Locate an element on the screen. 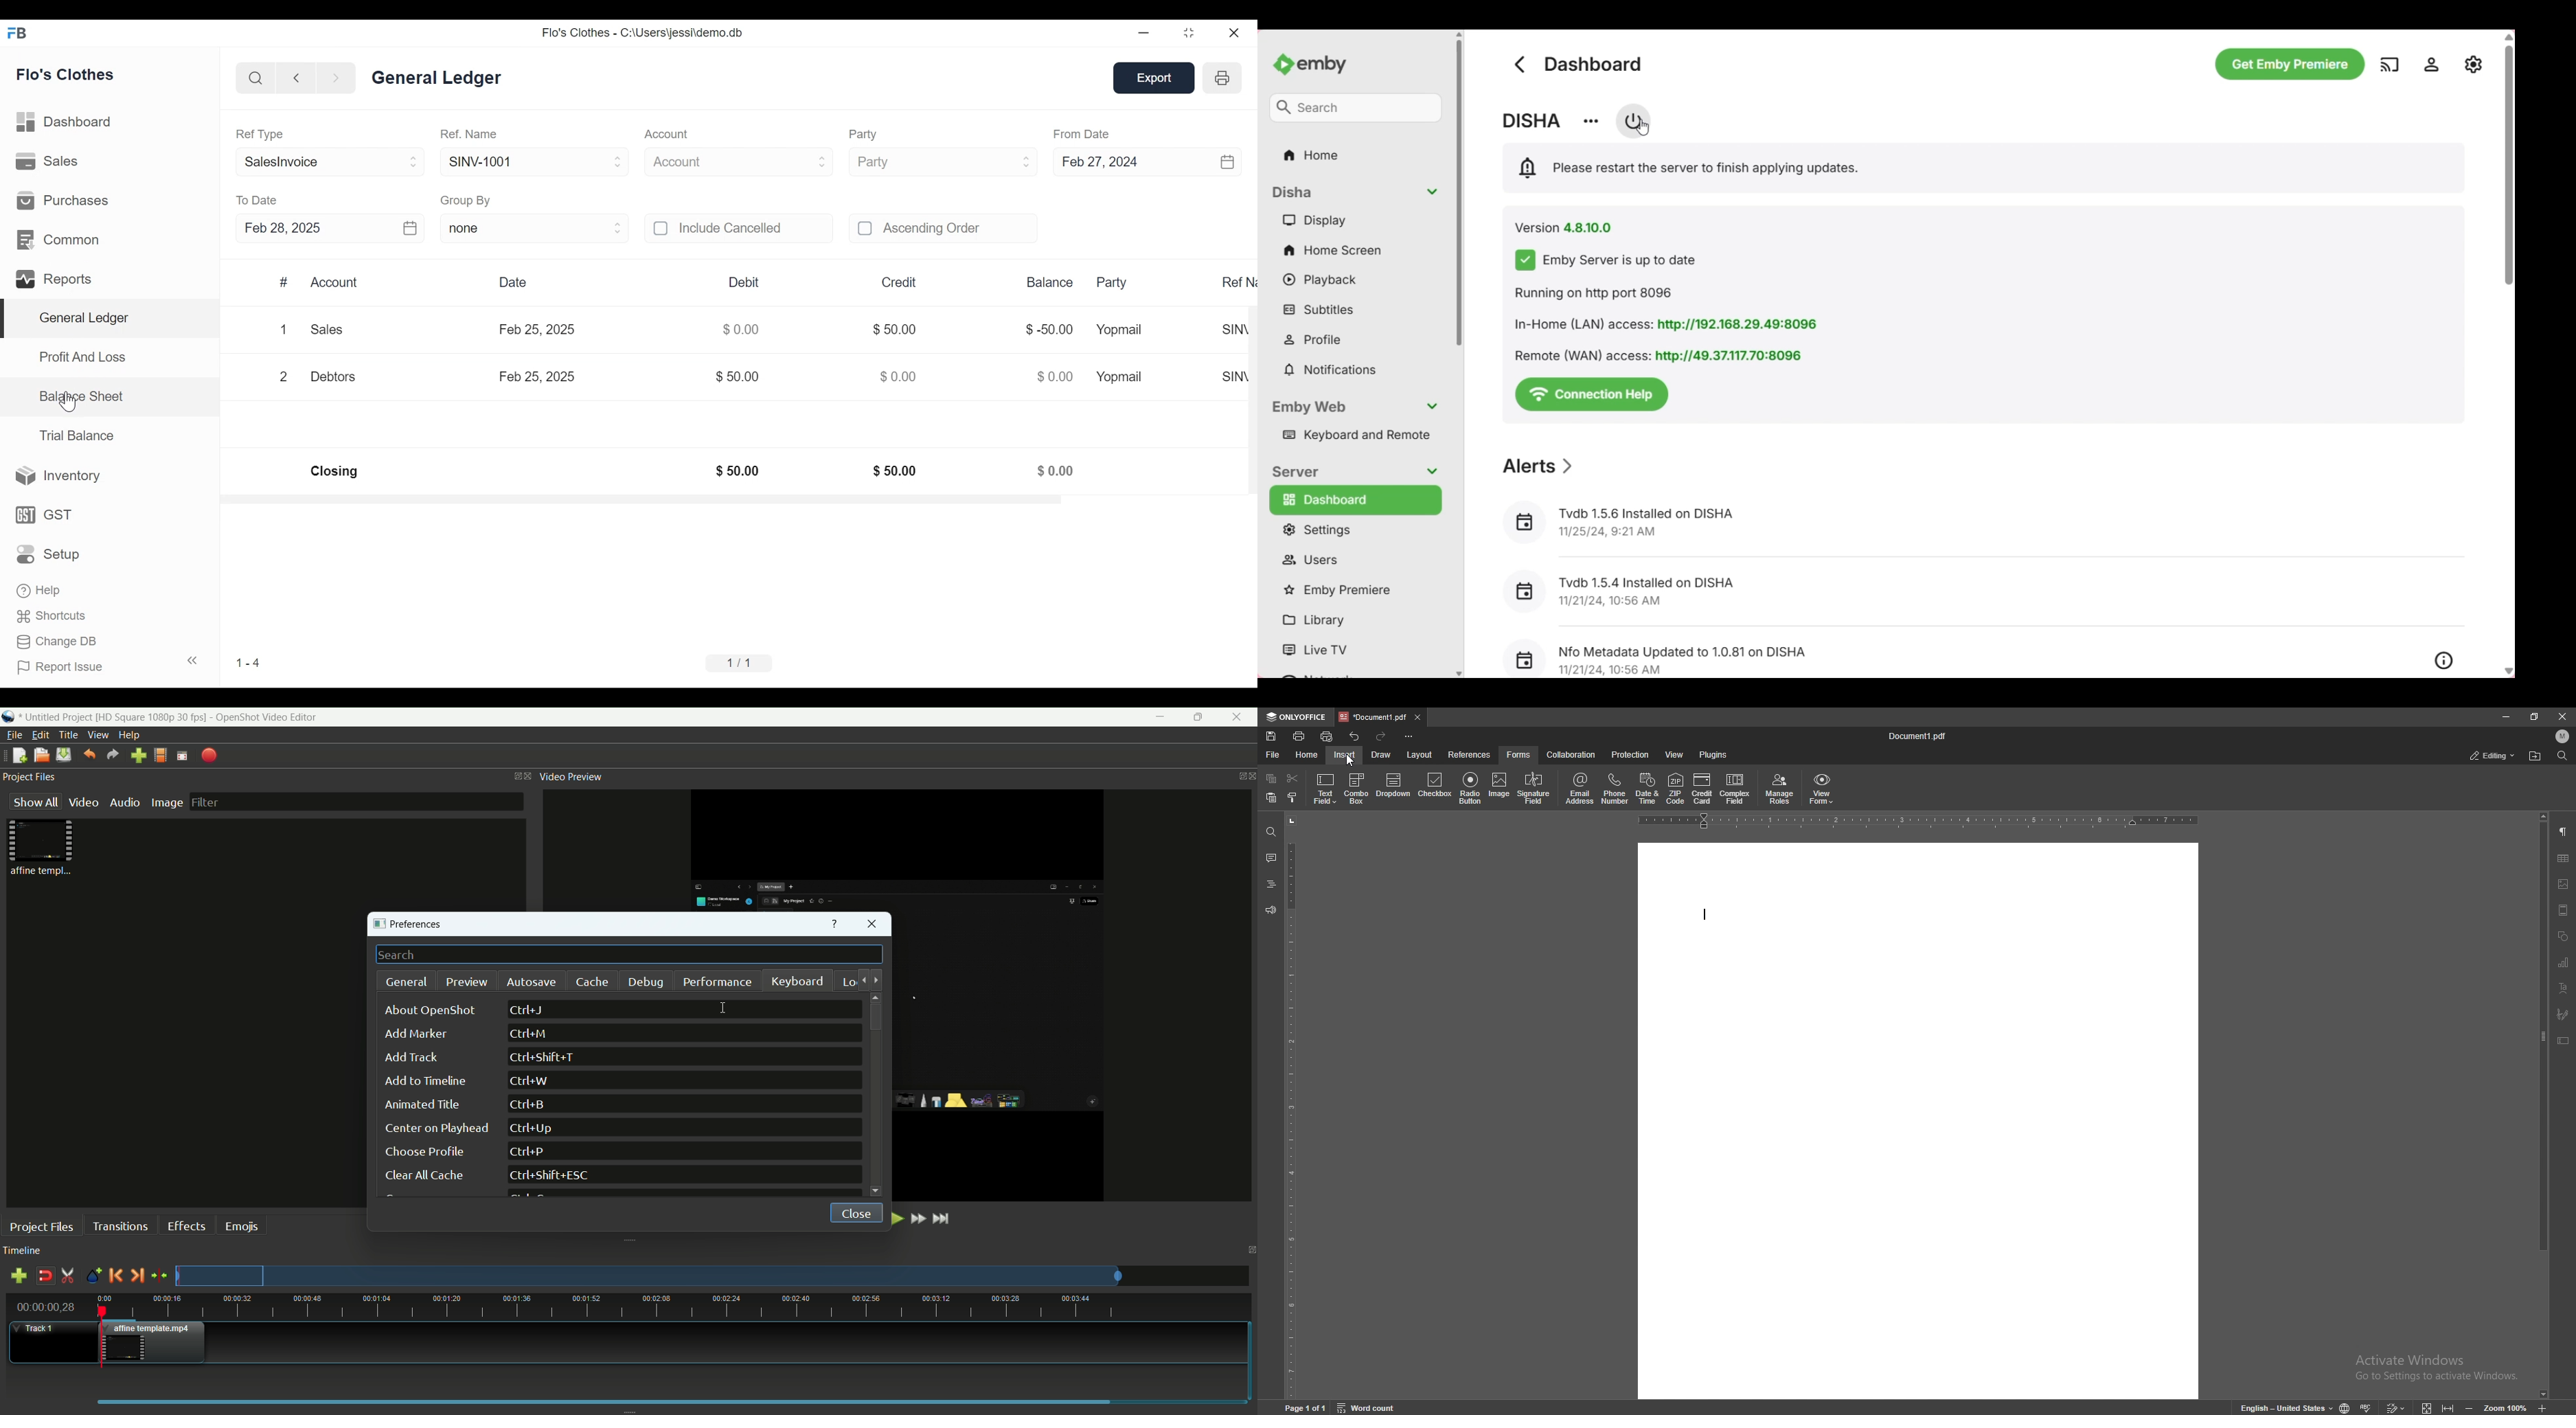 This screenshot has height=1428, width=2576. Export is located at coordinates (1155, 79).